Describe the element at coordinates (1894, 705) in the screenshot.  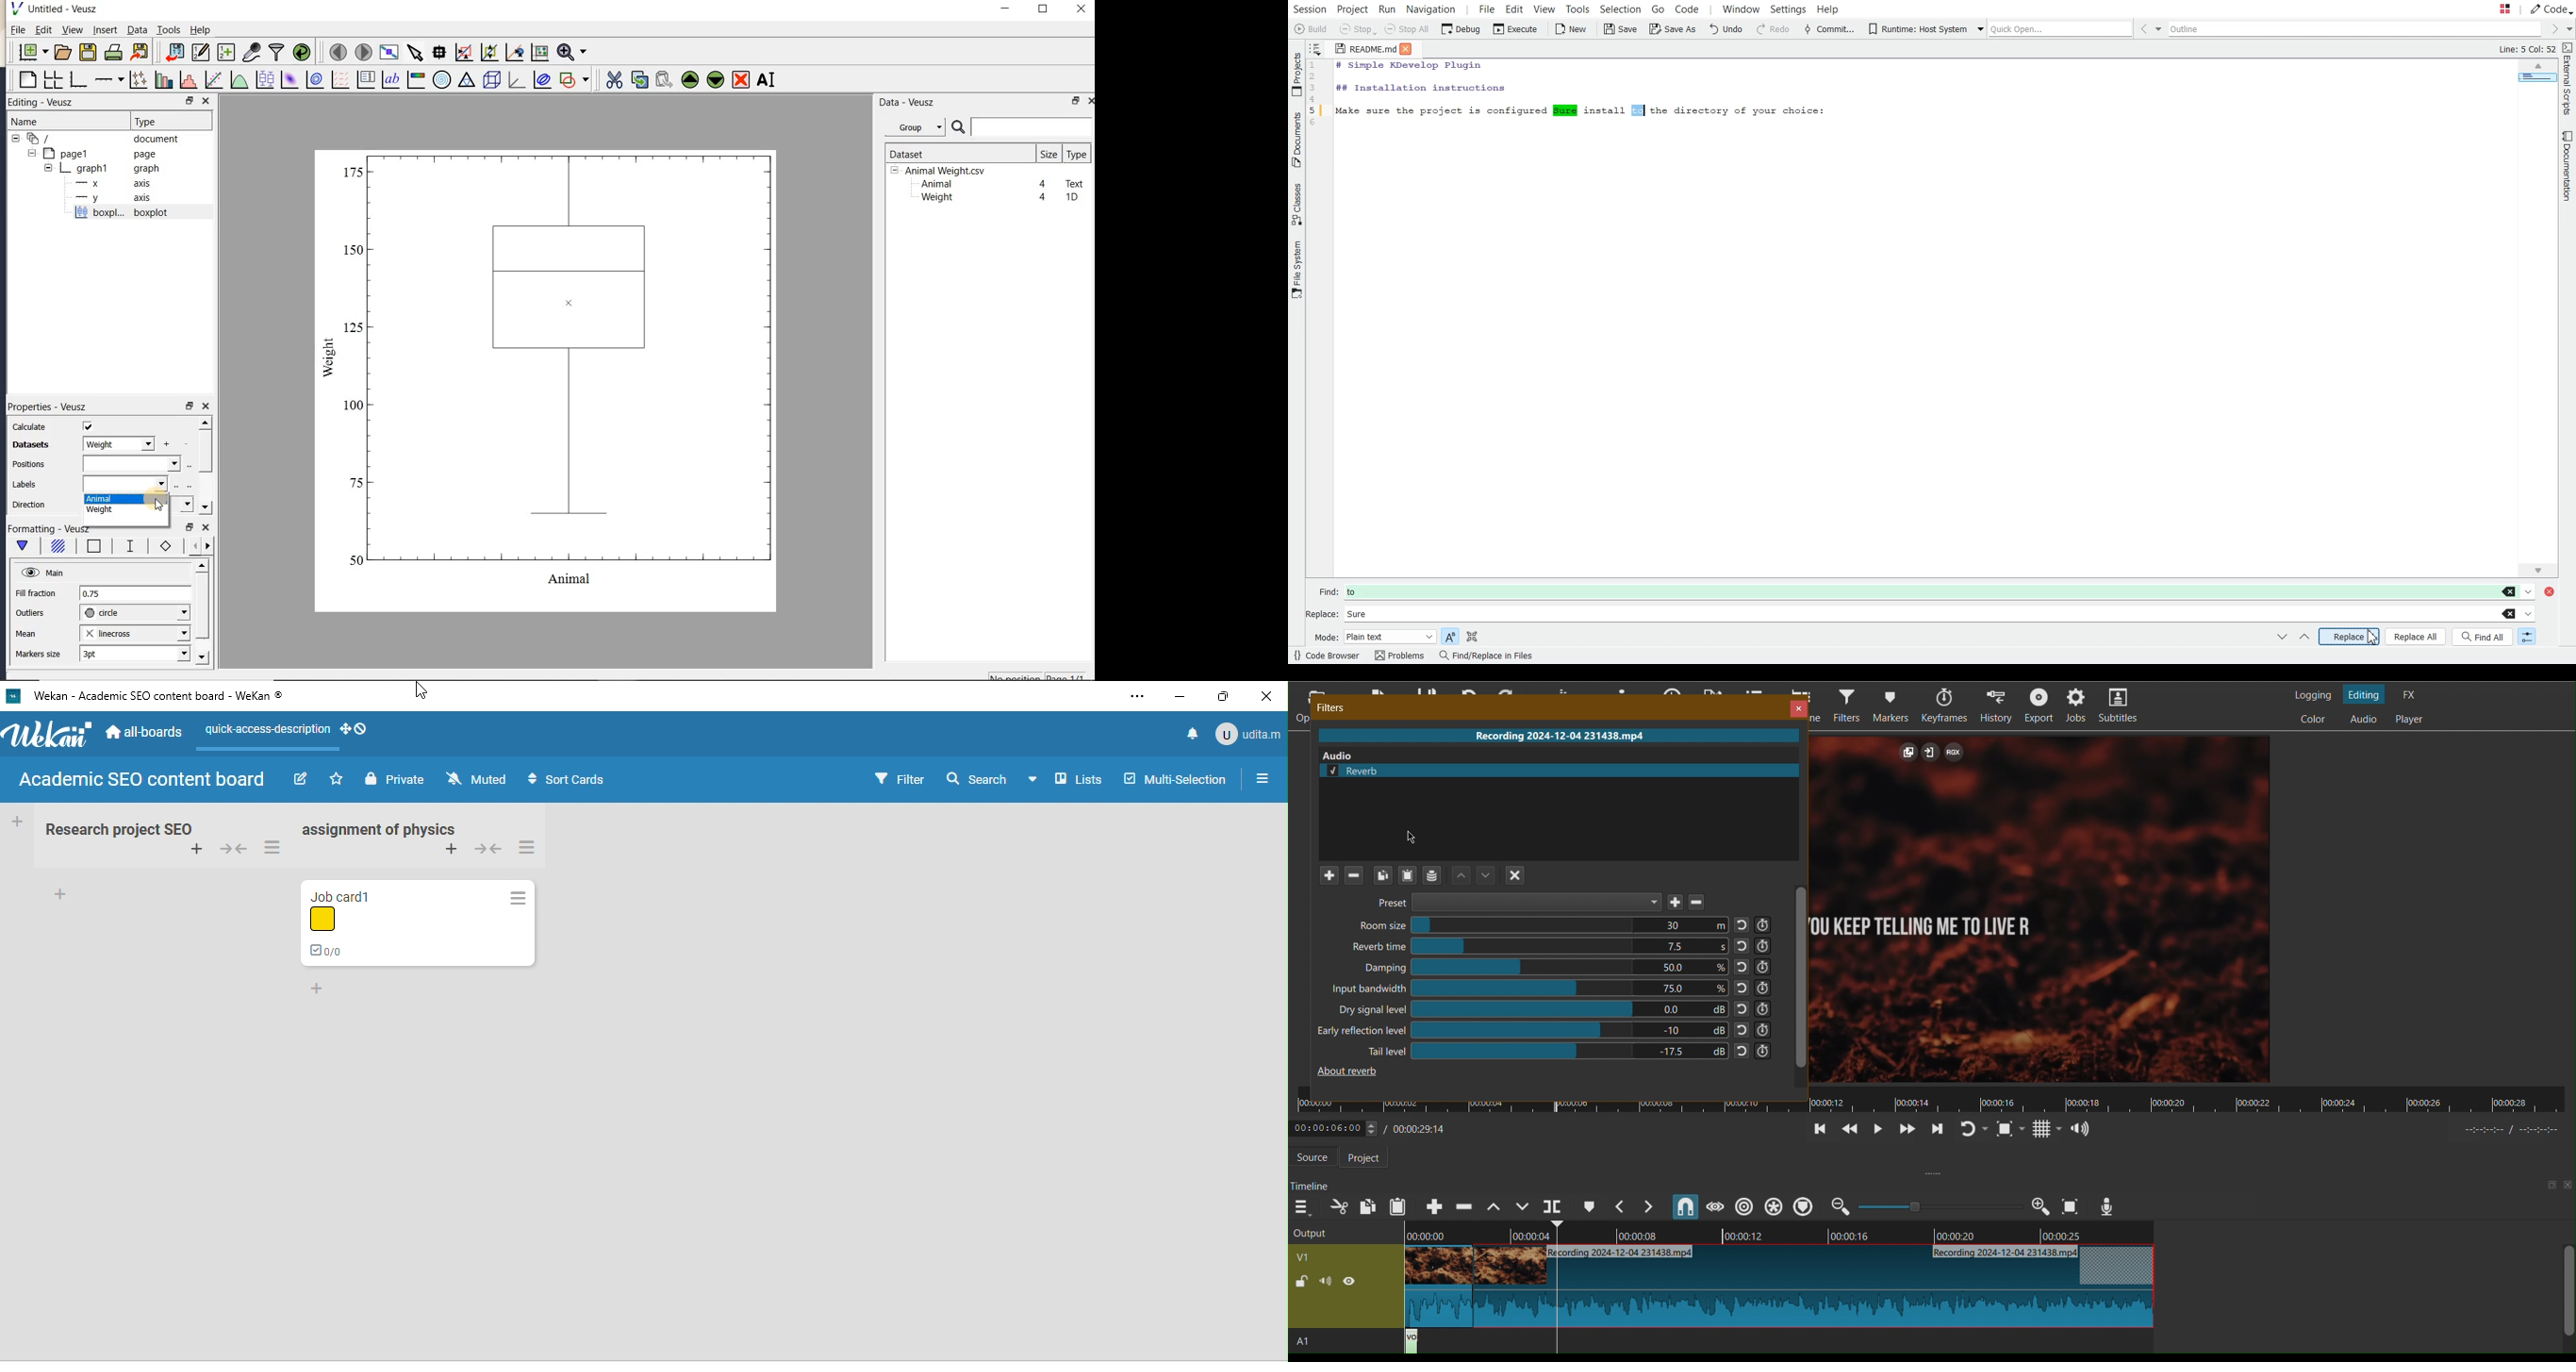
I see `Markers` at that location.